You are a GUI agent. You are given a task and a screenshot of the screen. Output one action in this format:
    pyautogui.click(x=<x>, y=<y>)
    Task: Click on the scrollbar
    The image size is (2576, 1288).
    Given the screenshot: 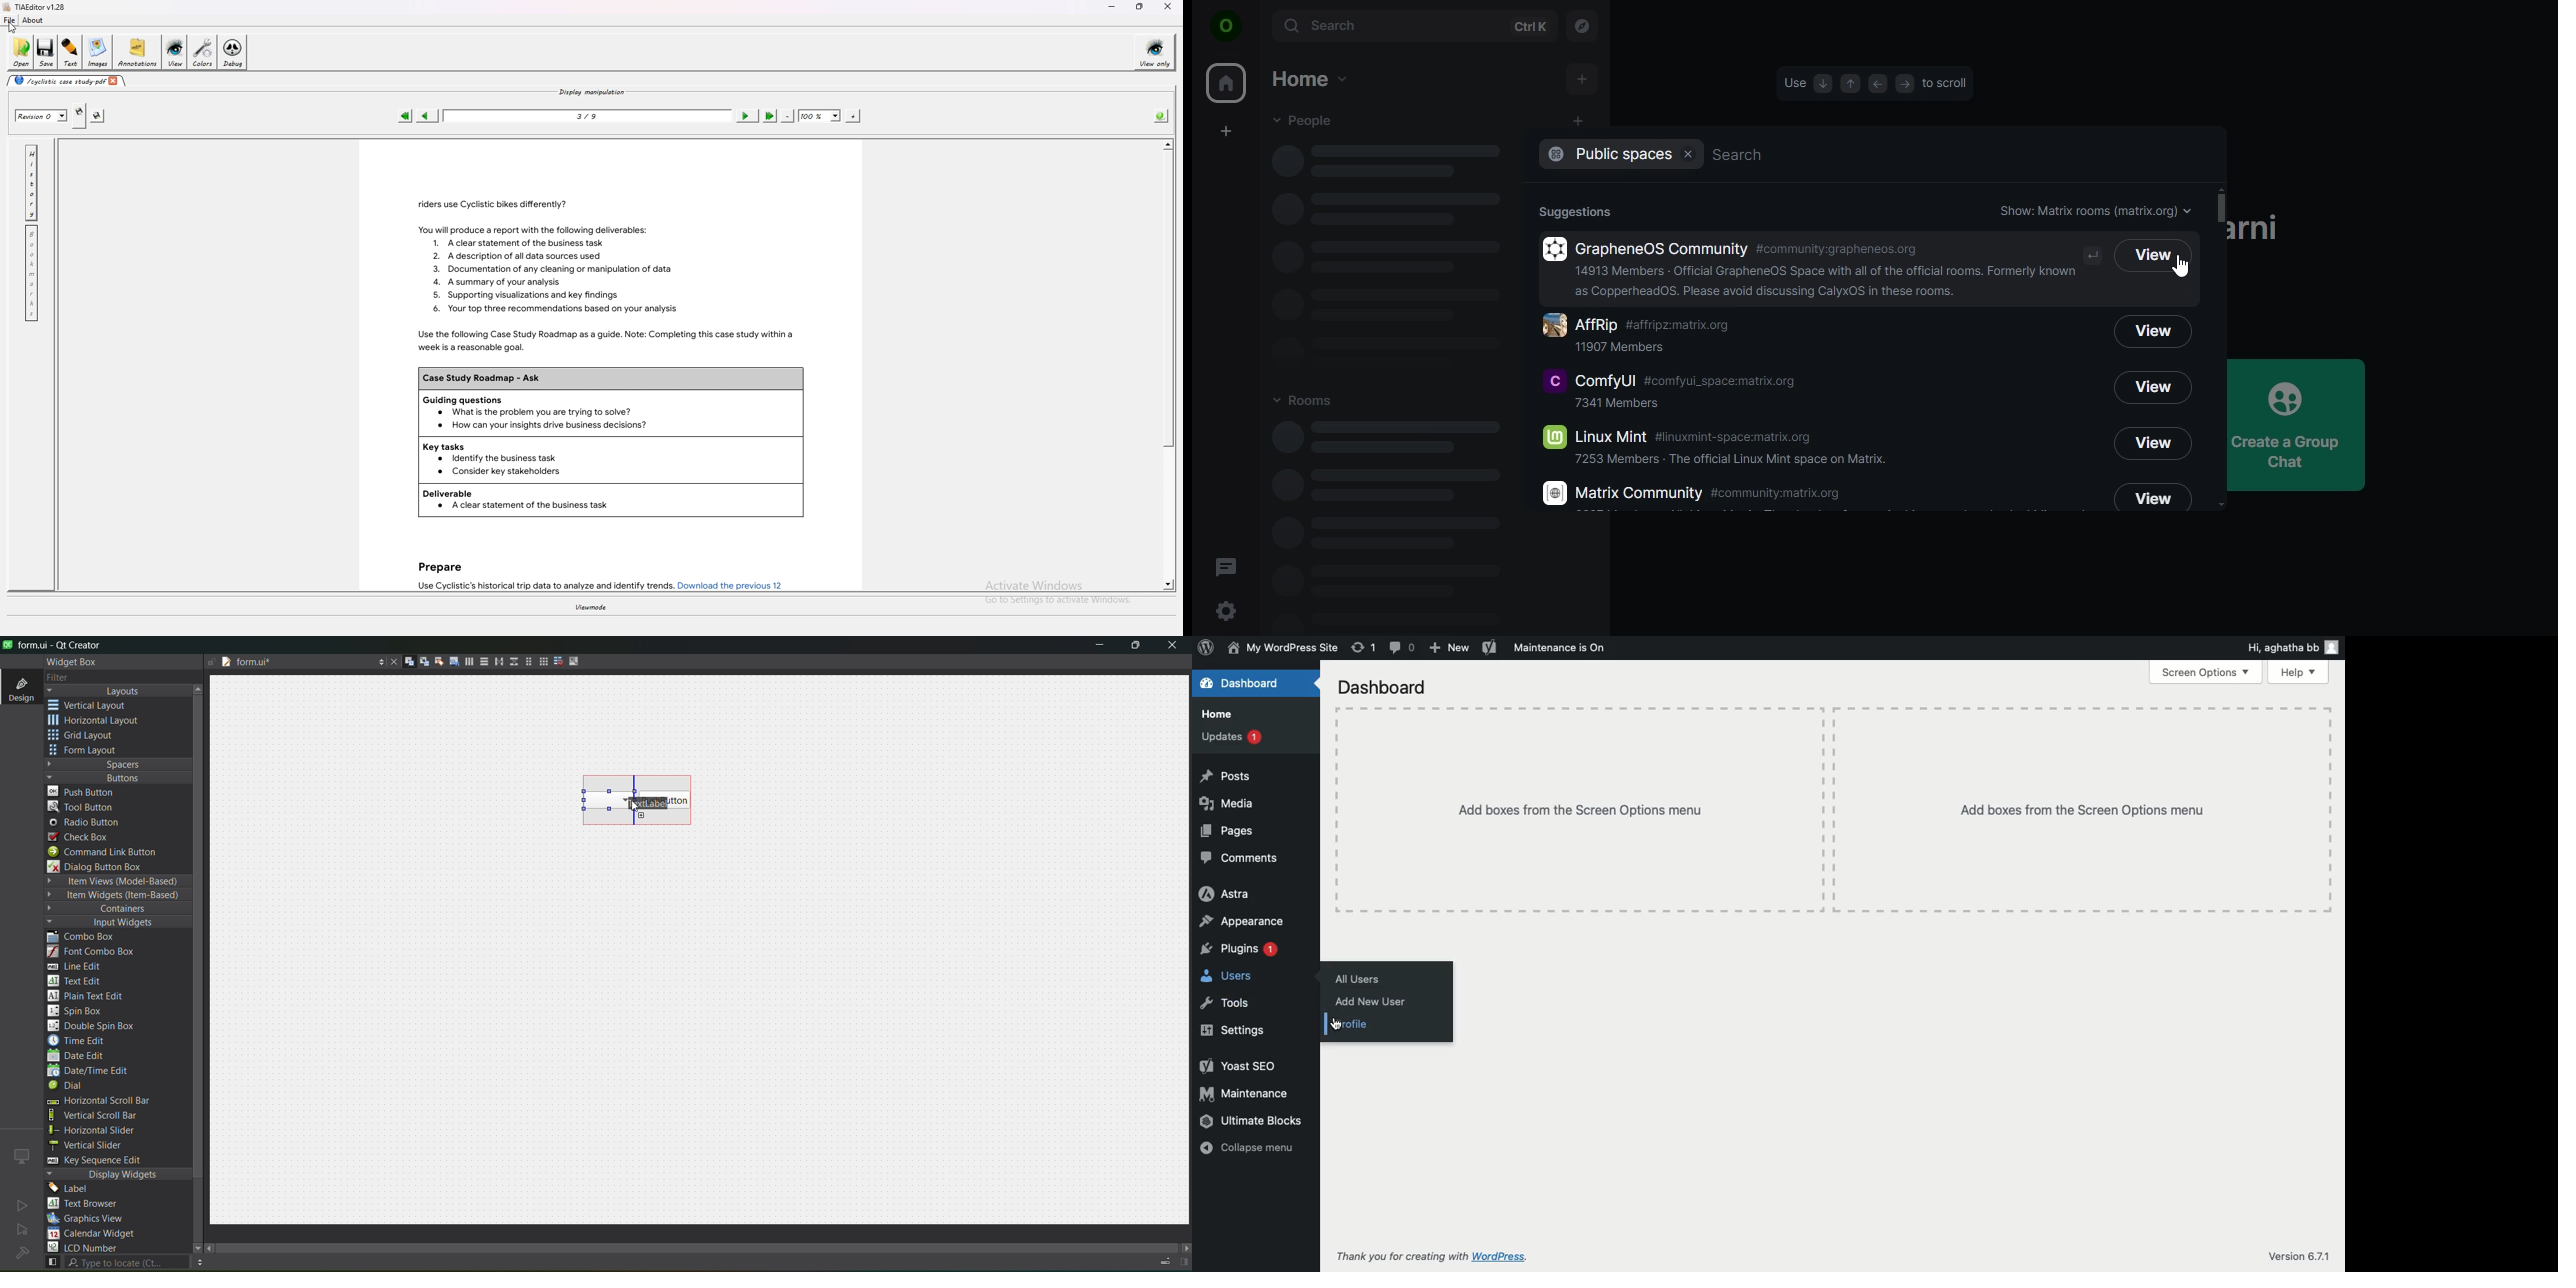 What is the action you would take?
    pyautogui.click(x=2220, y=208)
    